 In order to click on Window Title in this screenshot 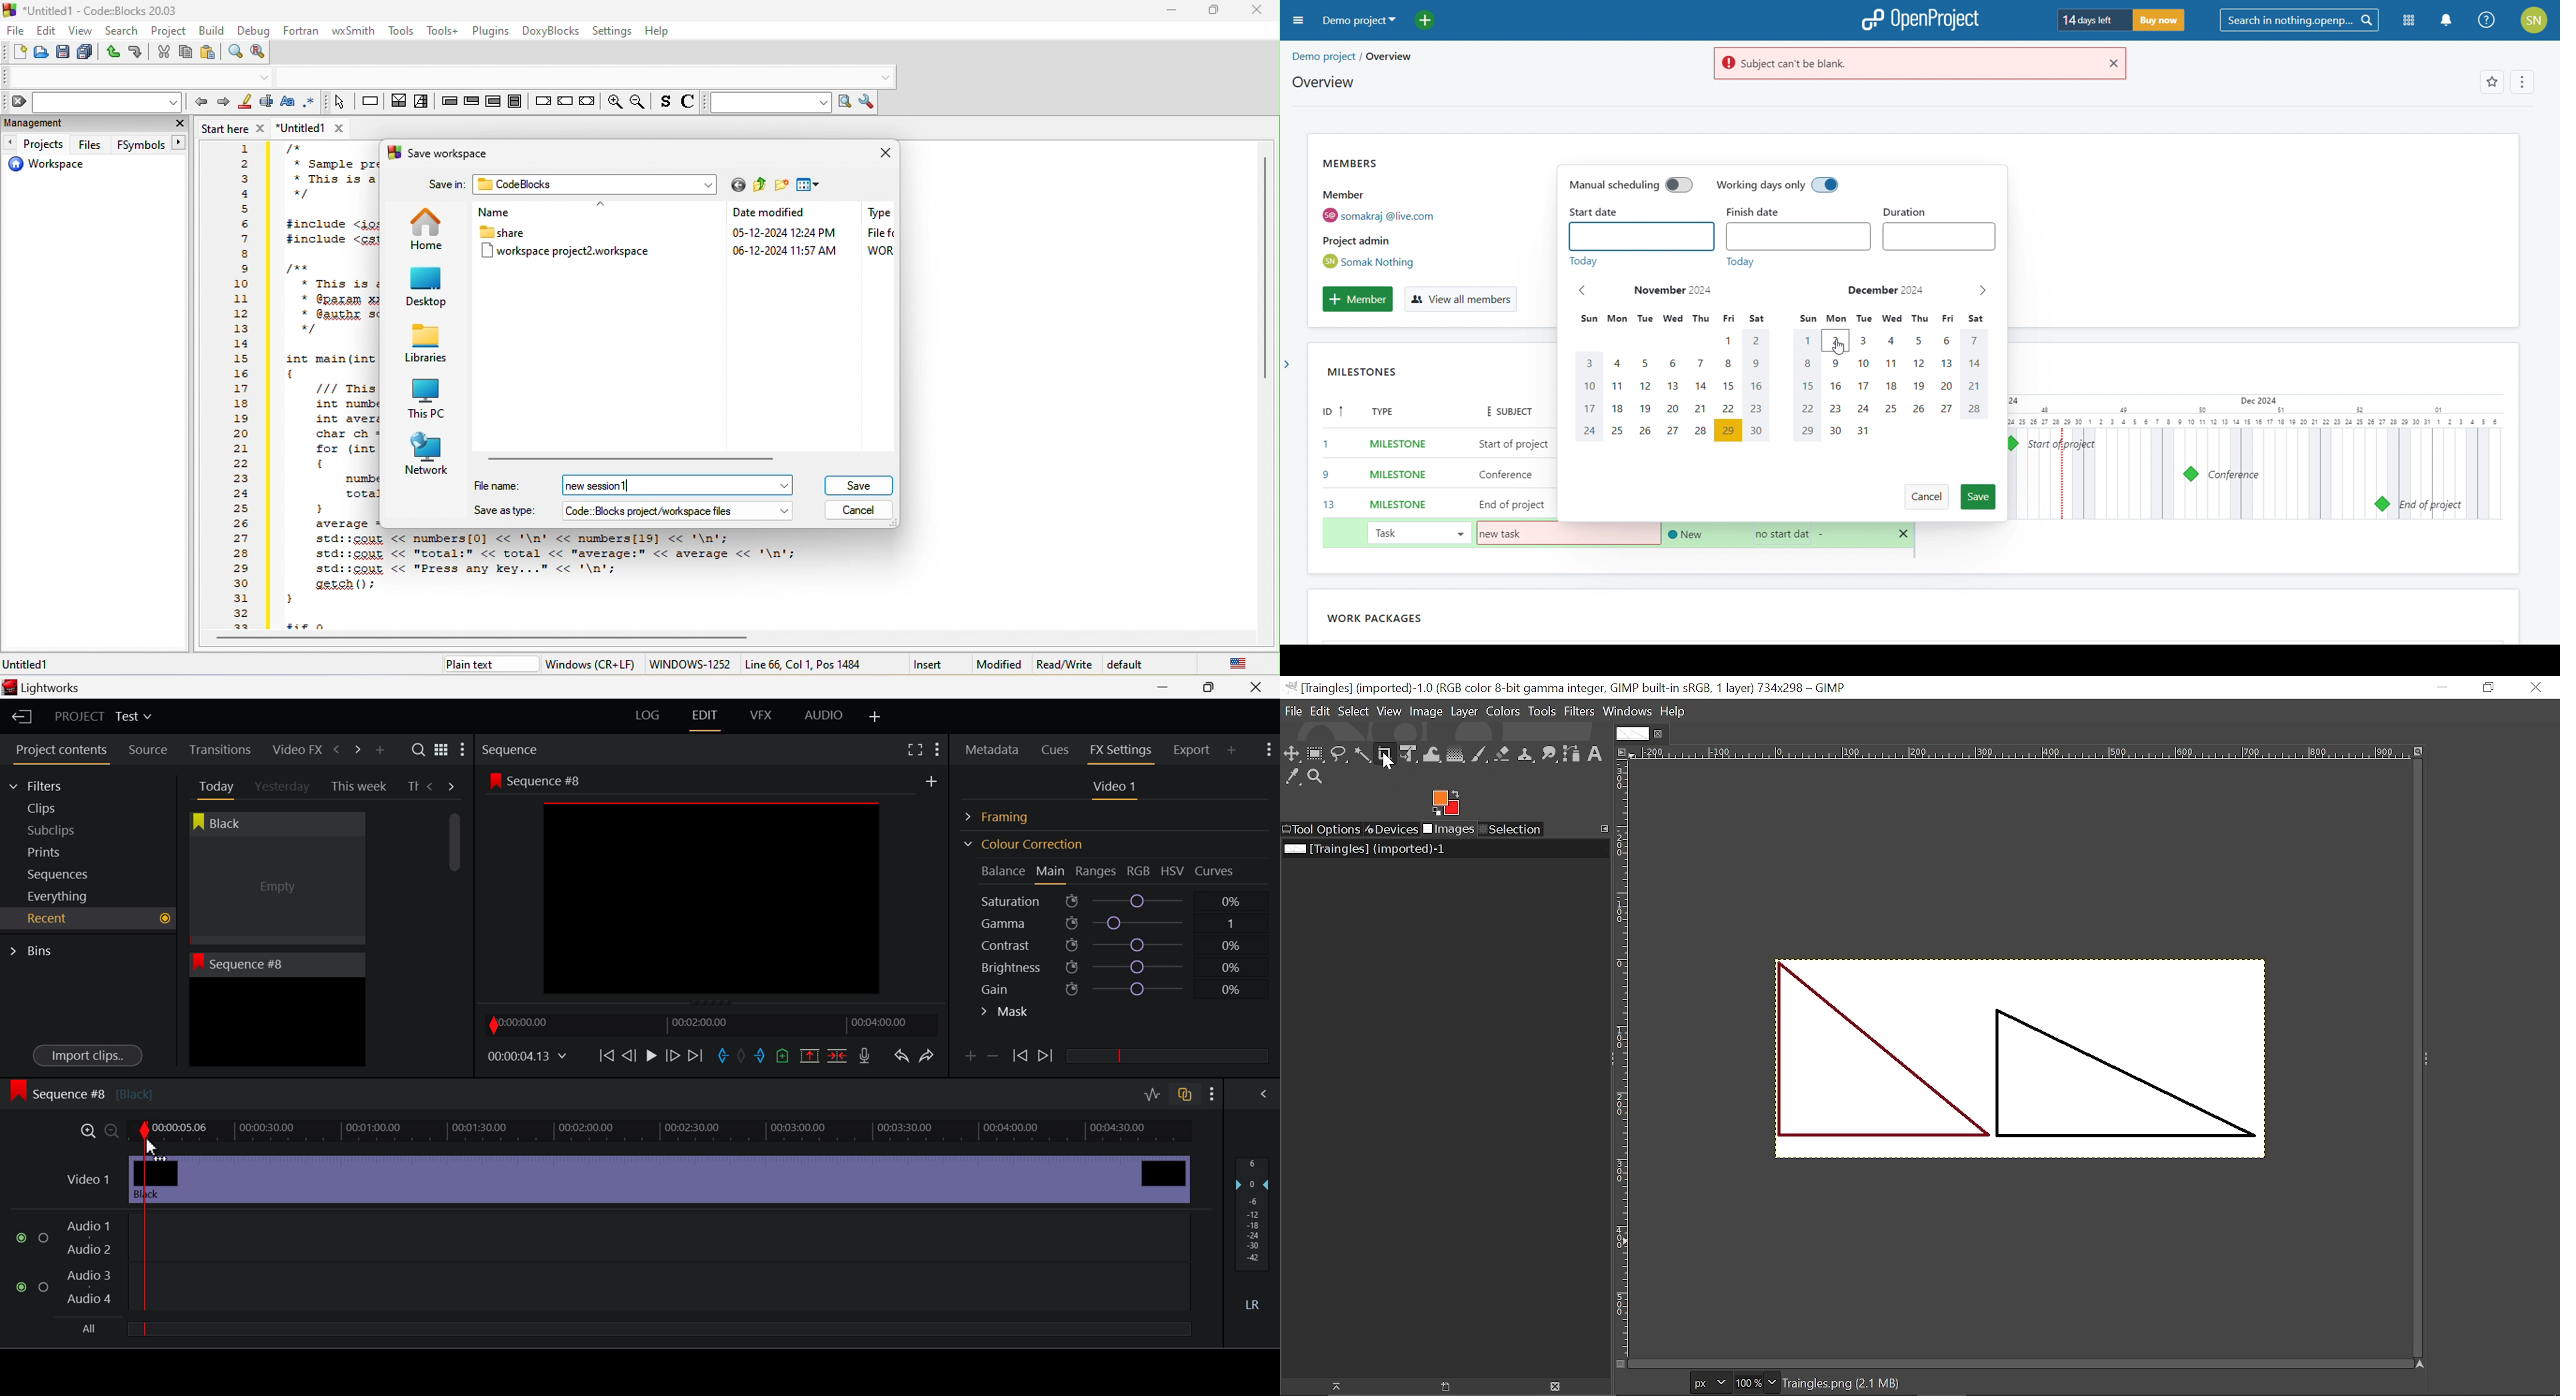, I will do `click(41, 689)`.